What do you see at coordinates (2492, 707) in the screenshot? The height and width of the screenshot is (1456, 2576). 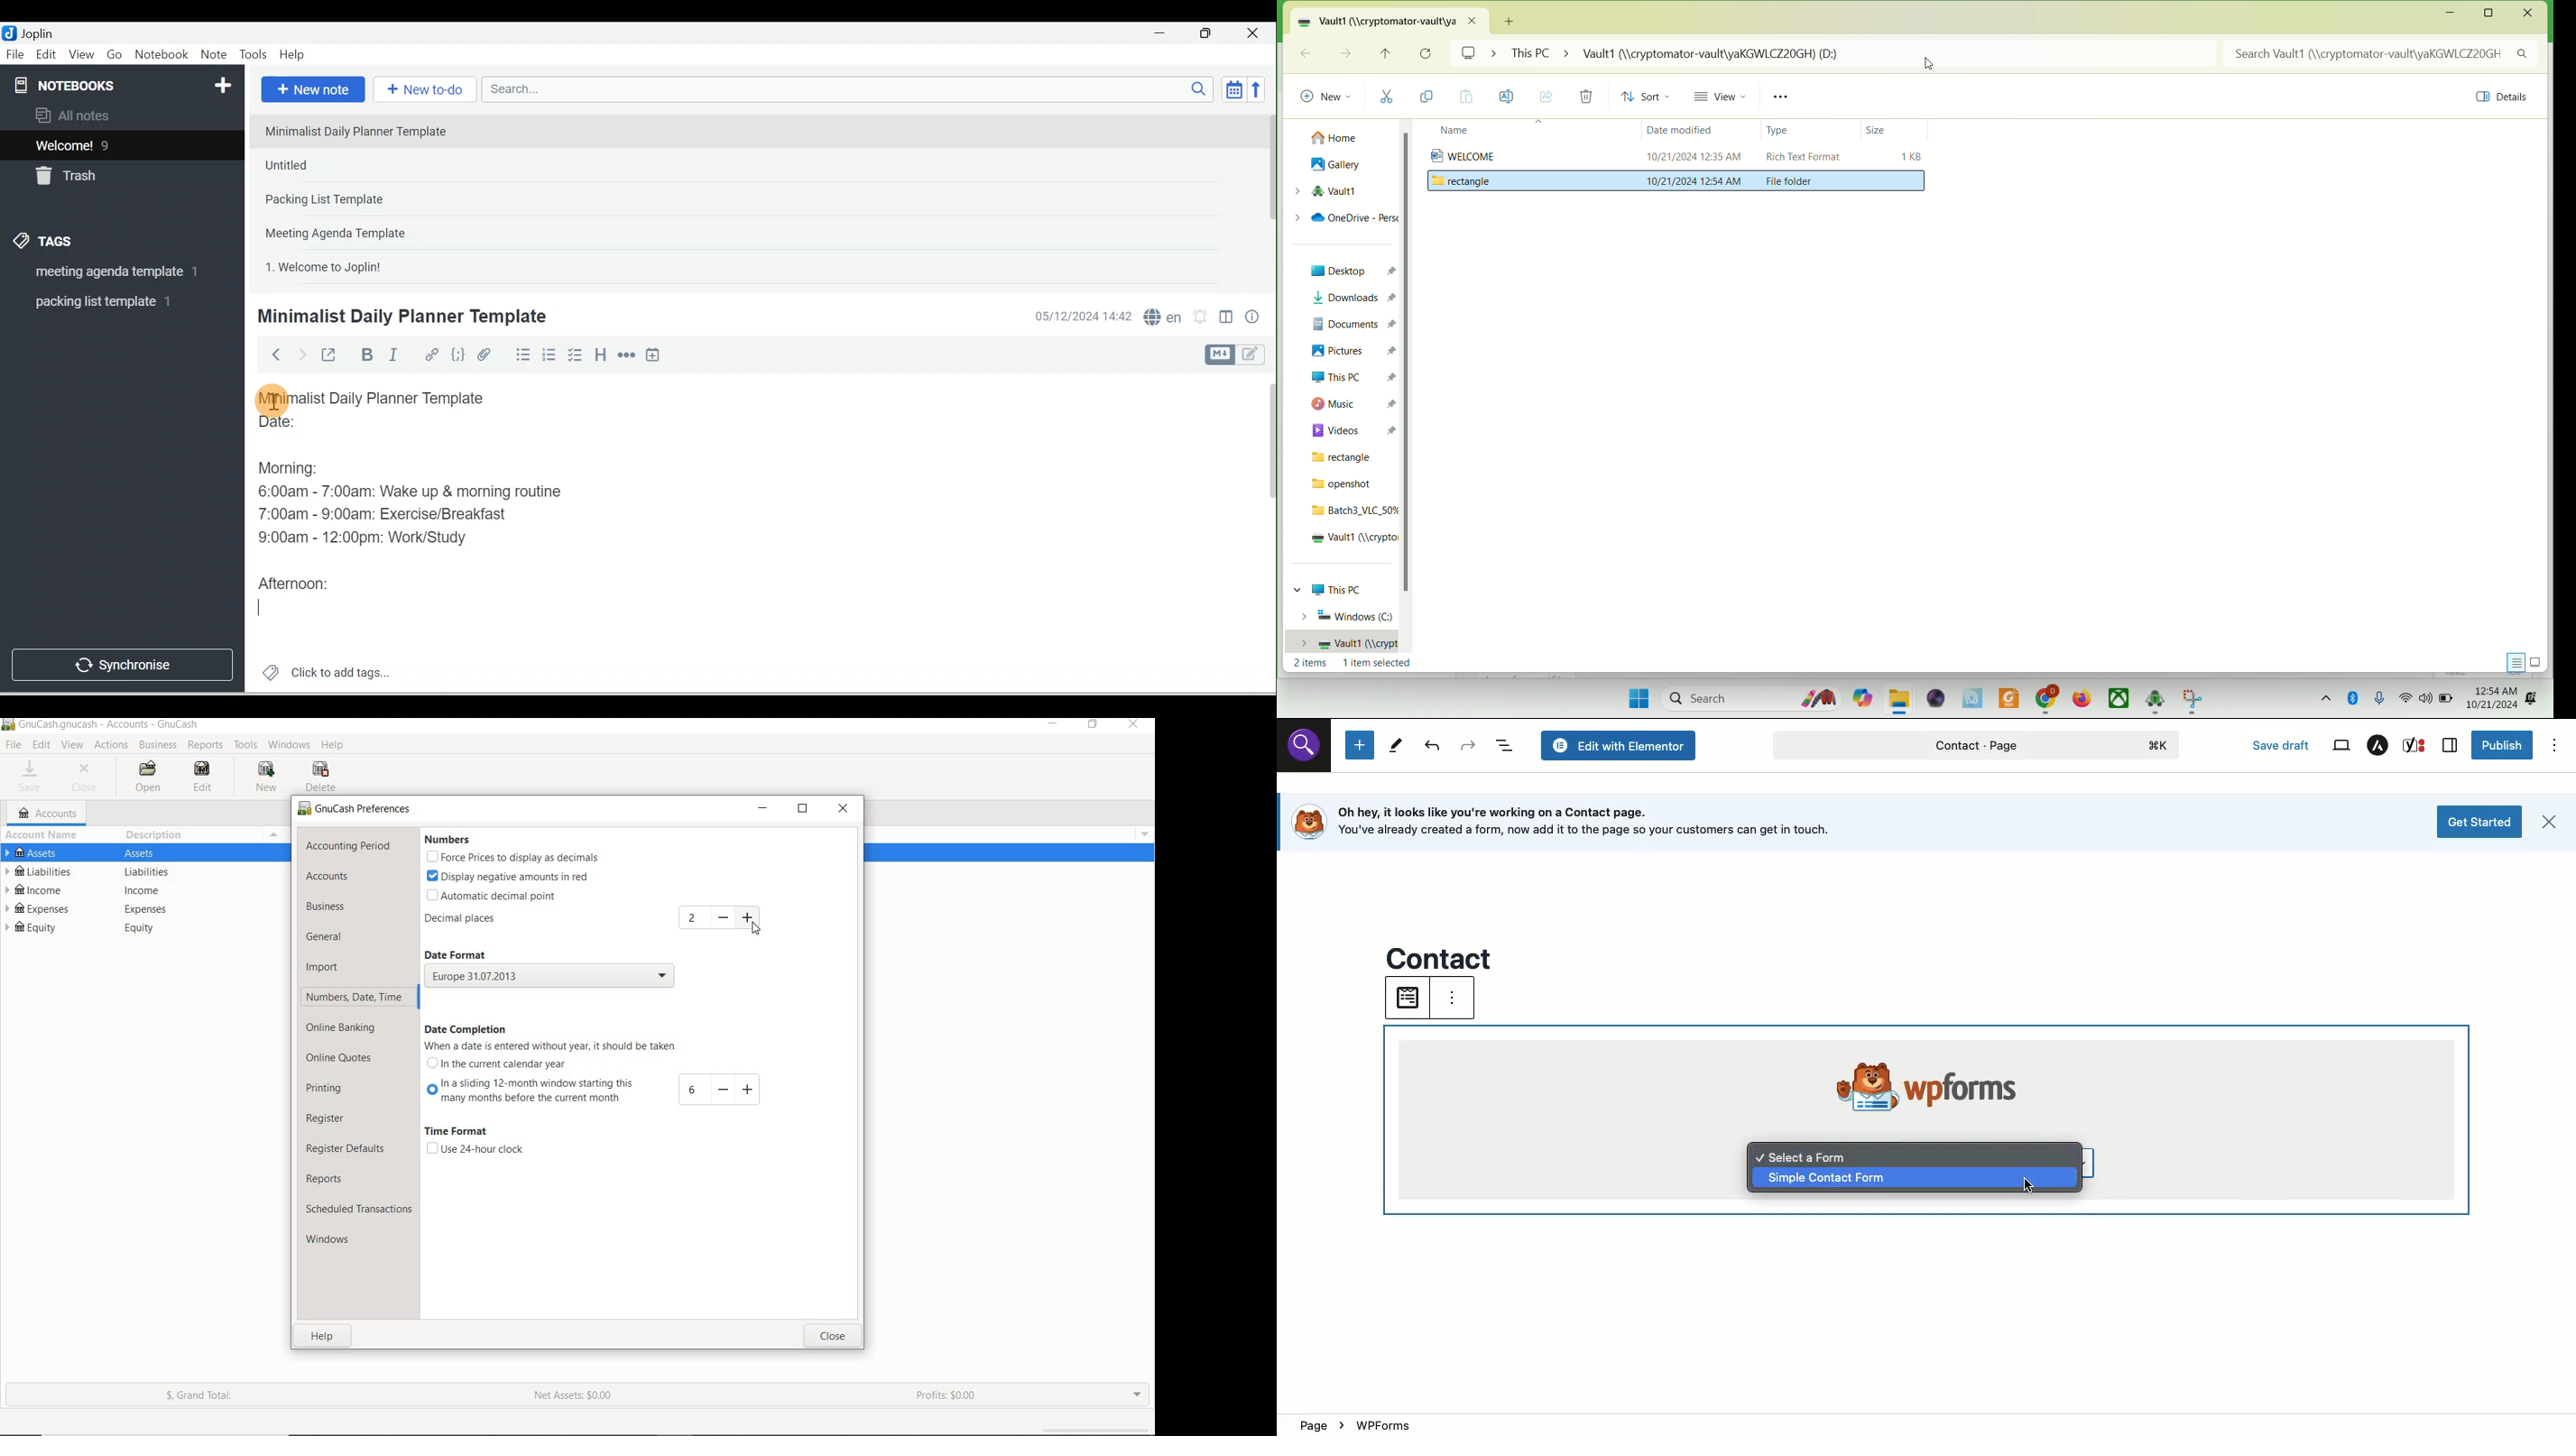 I see `10/21/2024` at bounding box center [2492, 707].